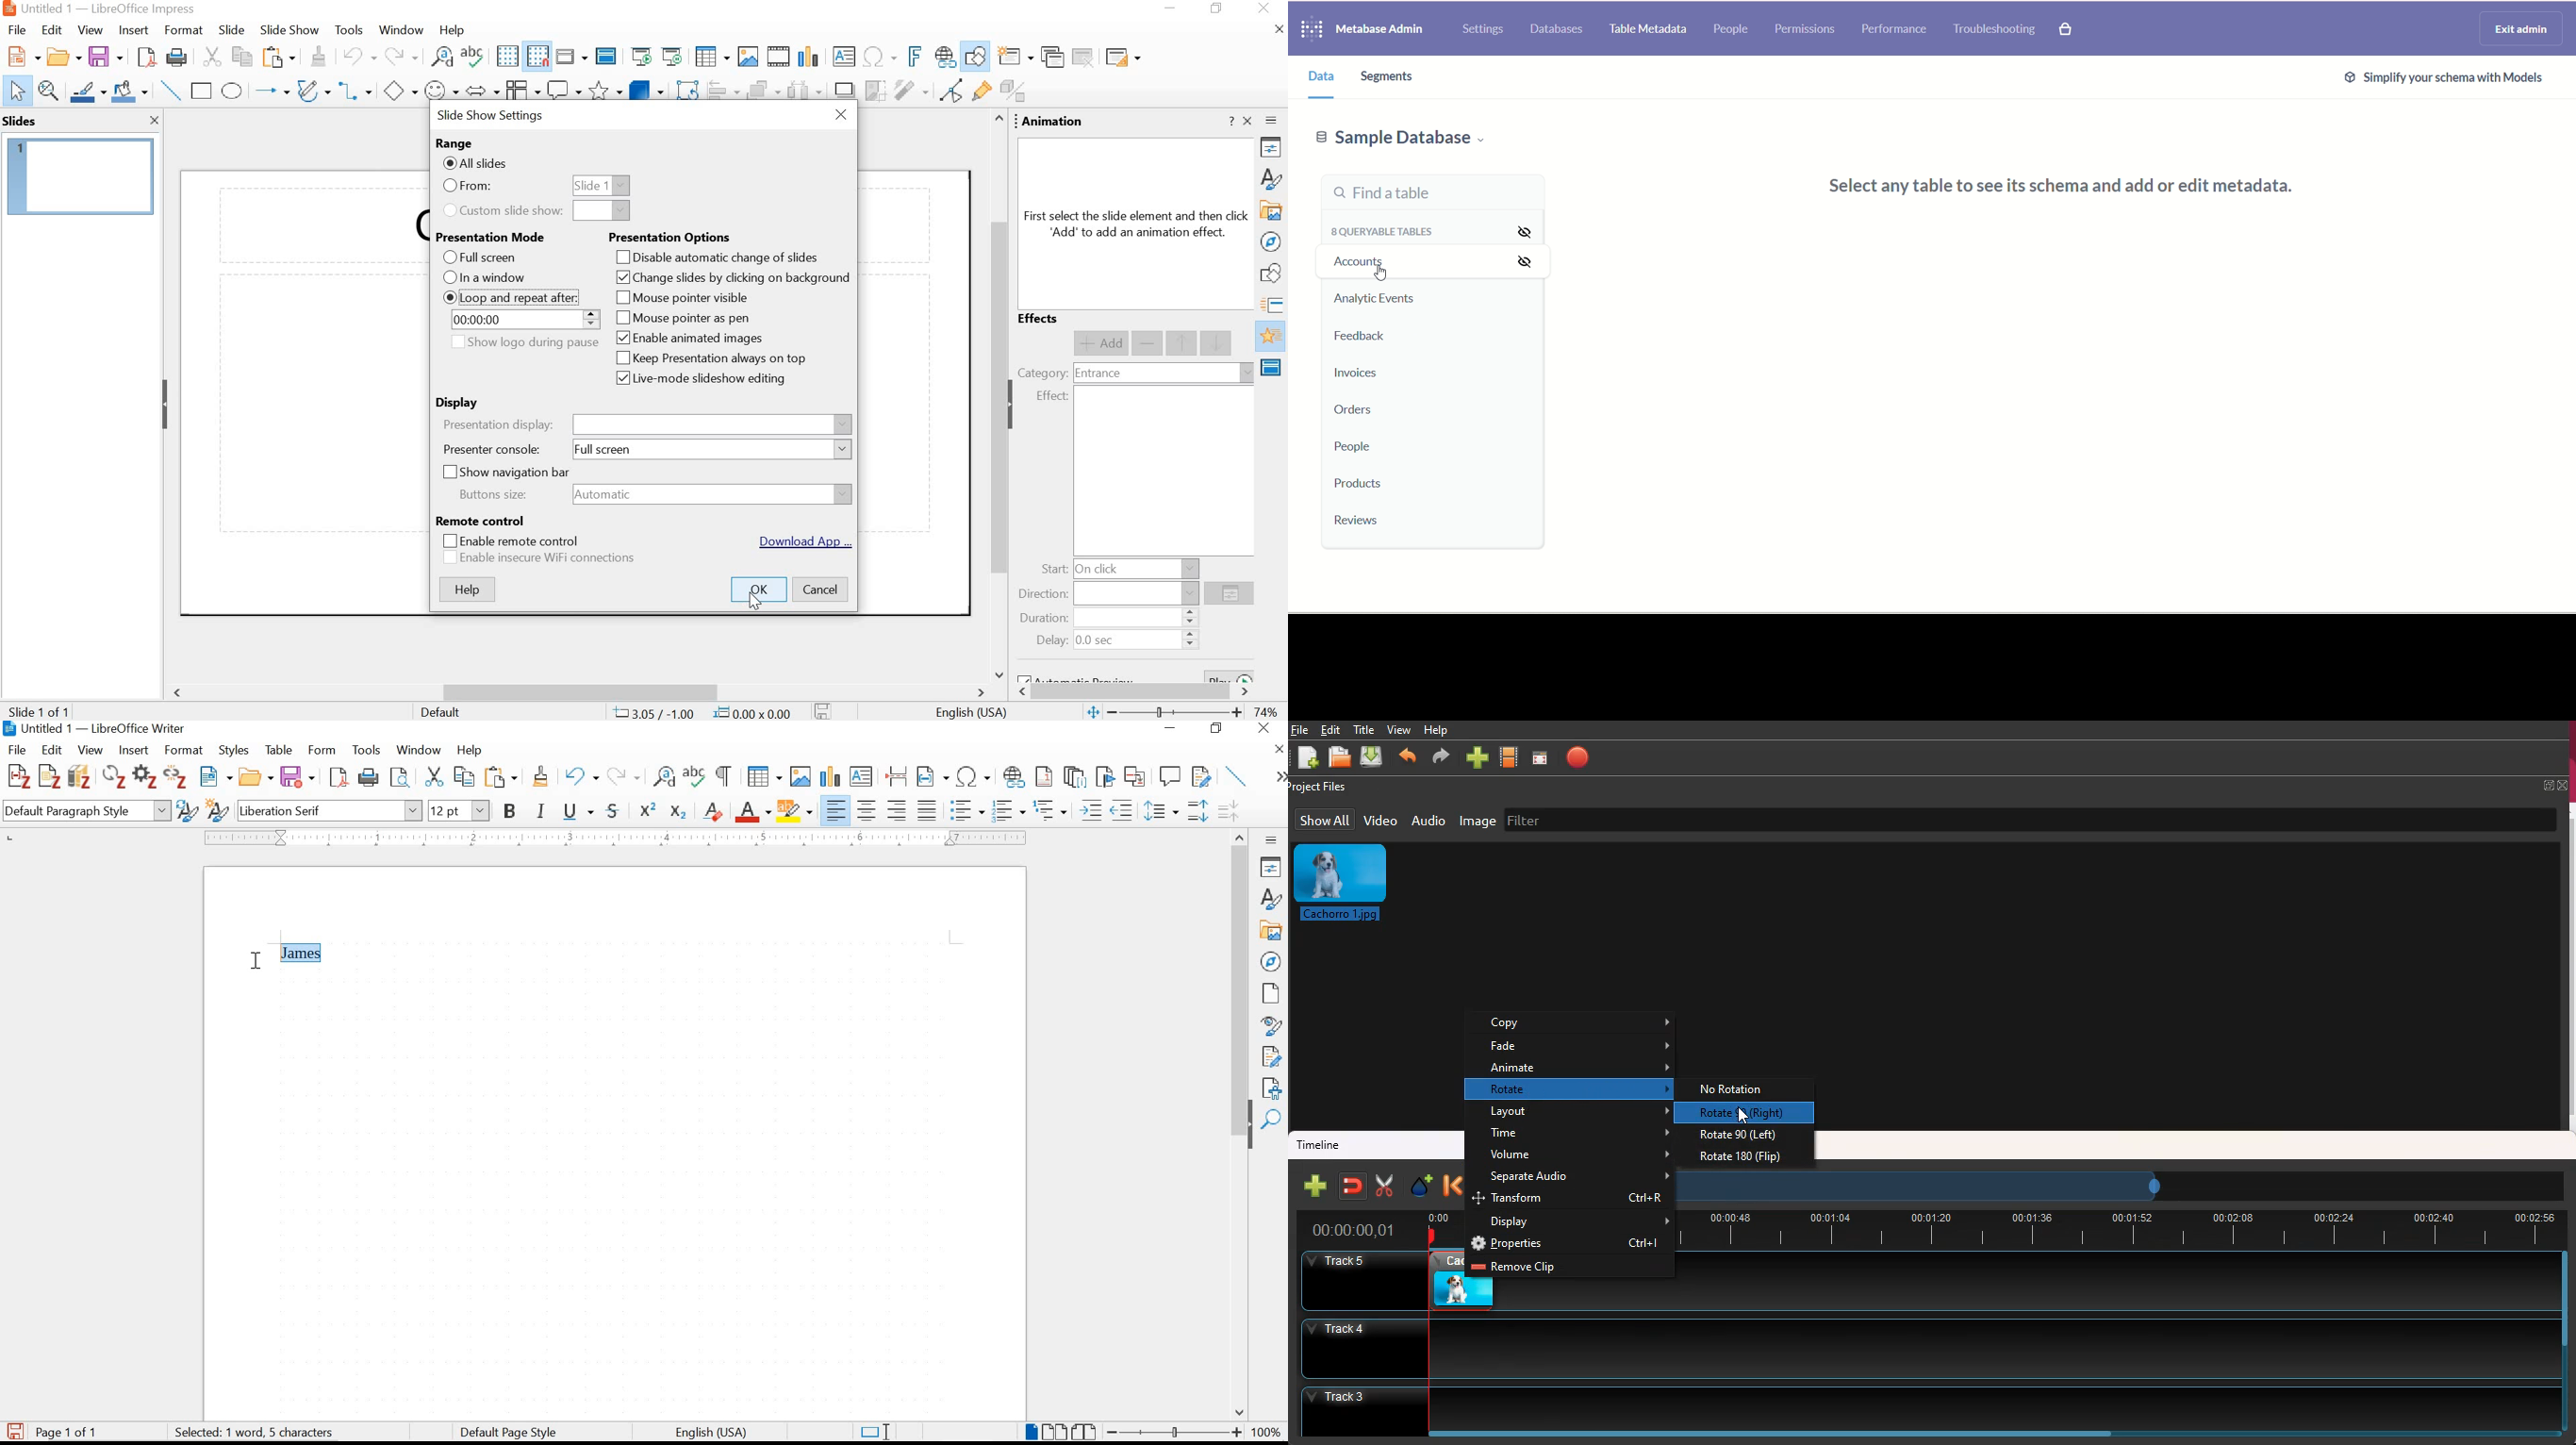 This screenshot has height=1456, width=2576. What do you see at coordinates (441, 712) in the screenshot?
I see `default` at bounding box center [441, 712].